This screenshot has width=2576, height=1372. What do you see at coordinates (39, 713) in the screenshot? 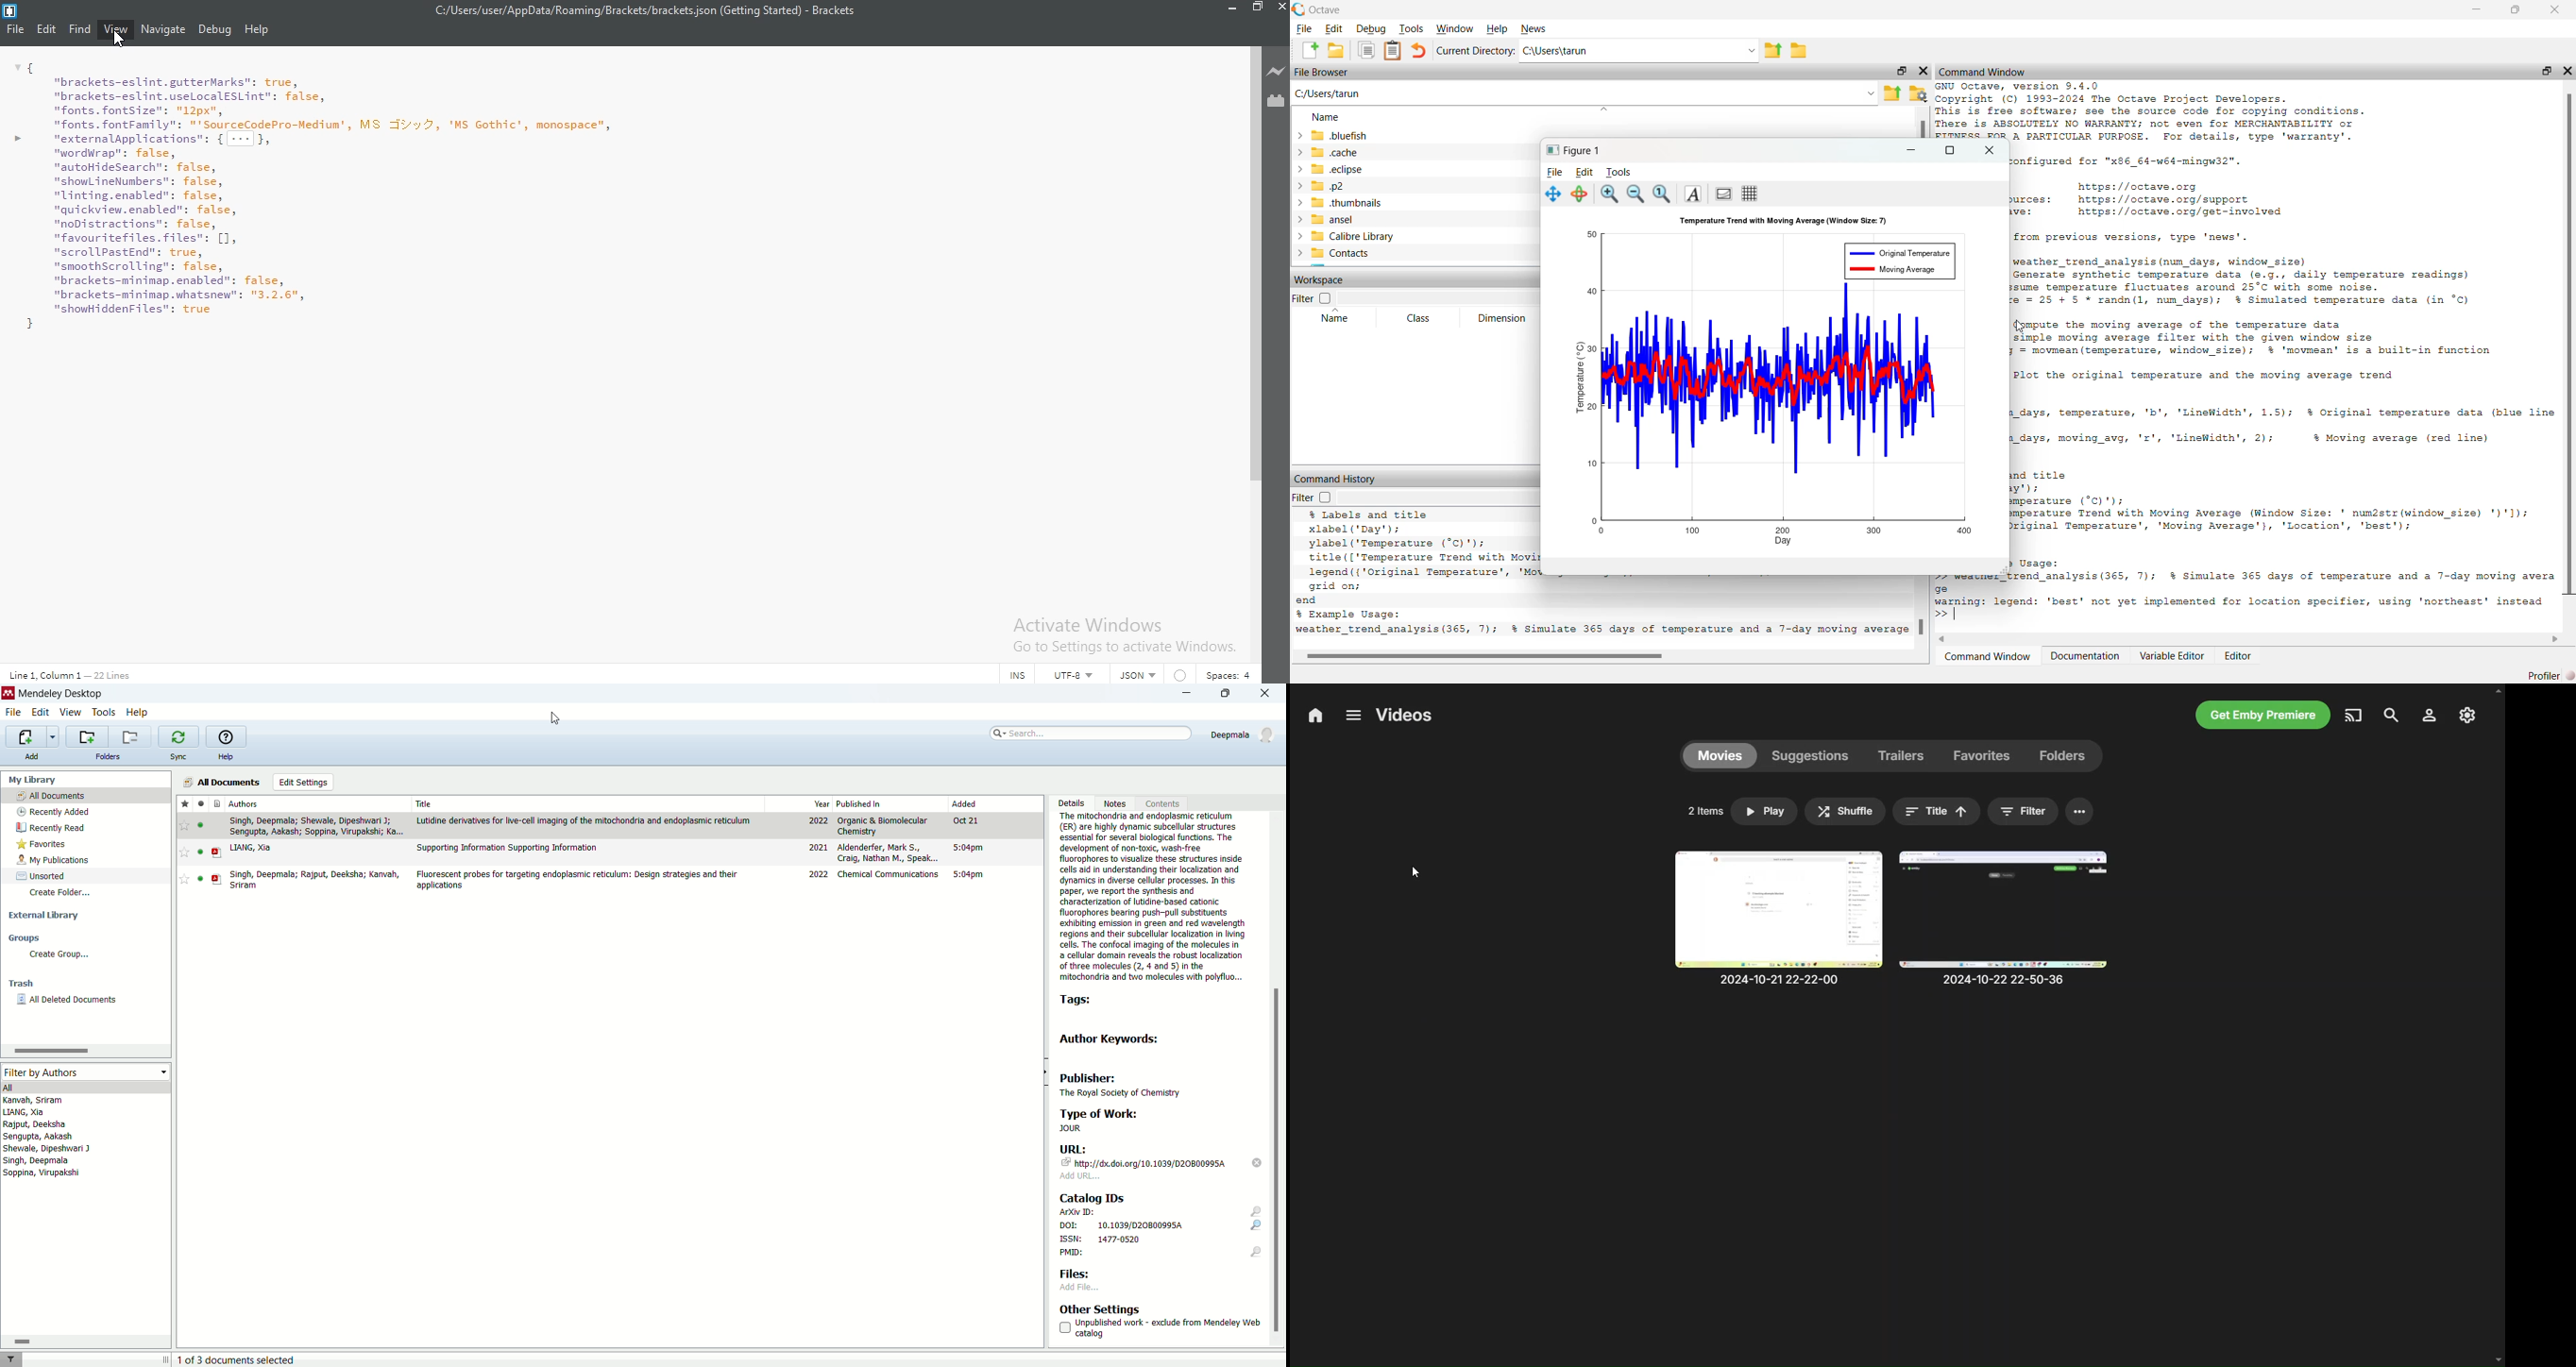
I see `edit` at bounding box center [39, 713].